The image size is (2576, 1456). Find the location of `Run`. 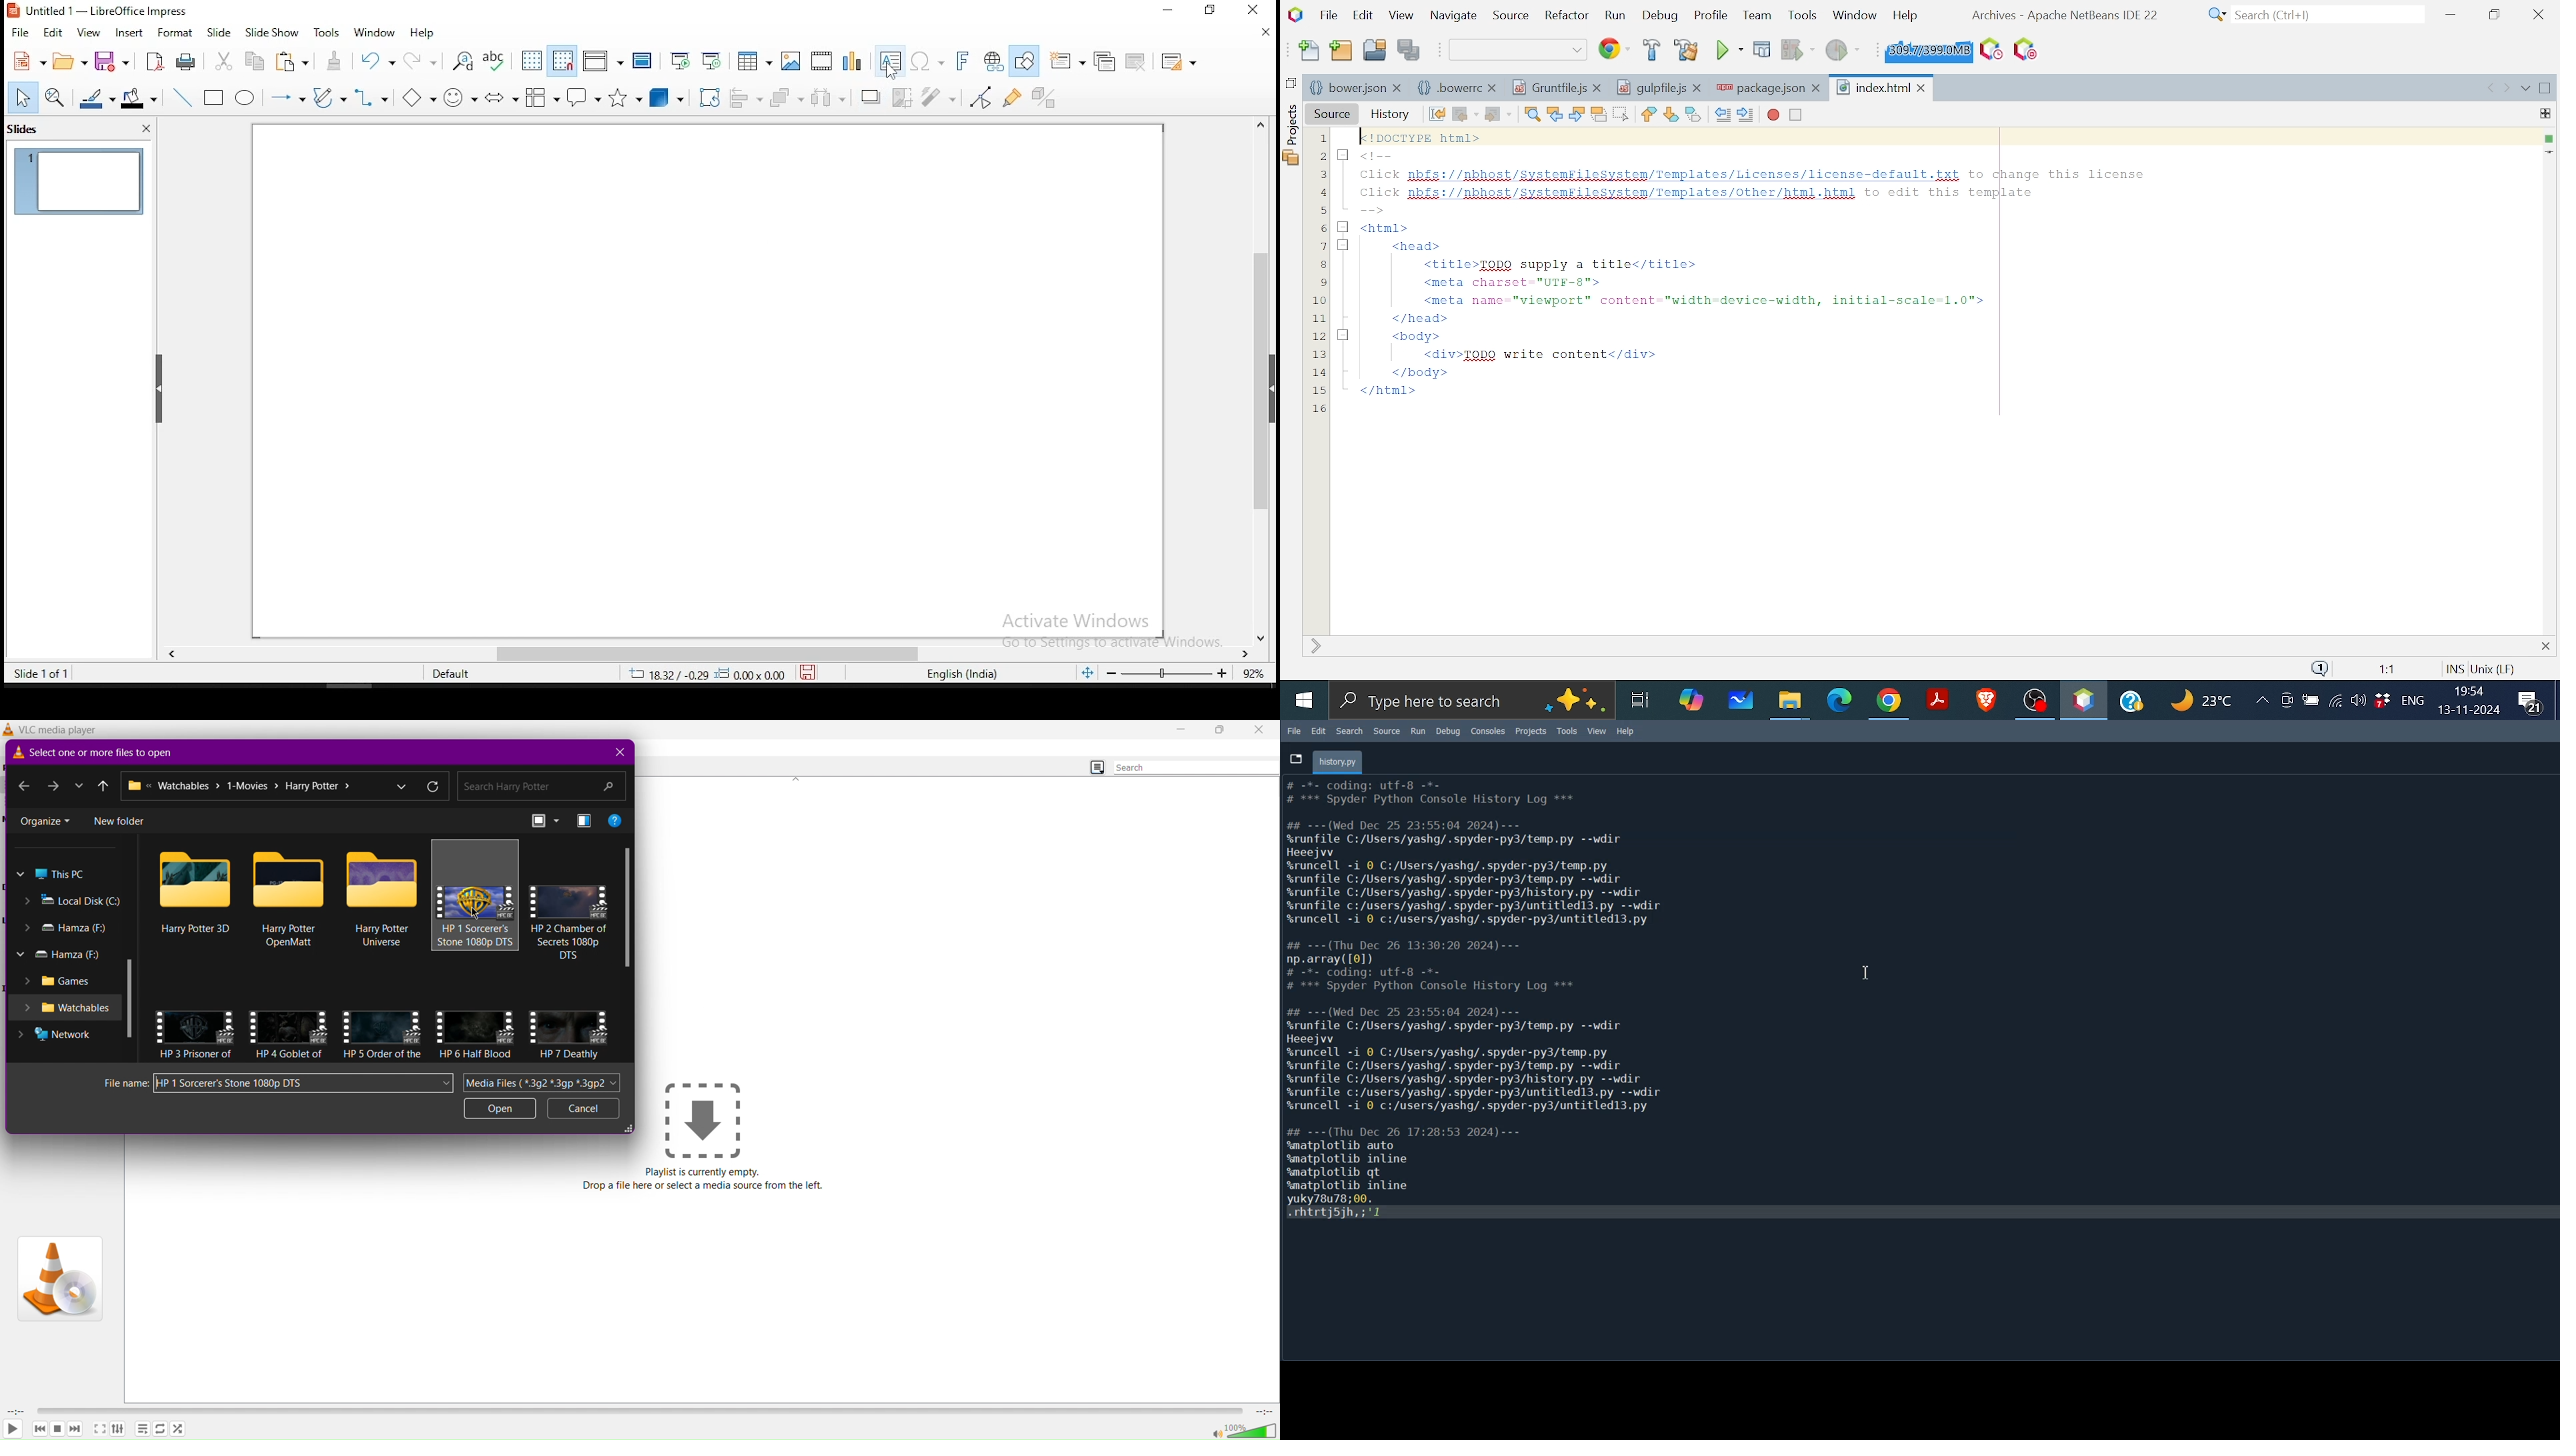

Run is located at coordinates (1418, 731).